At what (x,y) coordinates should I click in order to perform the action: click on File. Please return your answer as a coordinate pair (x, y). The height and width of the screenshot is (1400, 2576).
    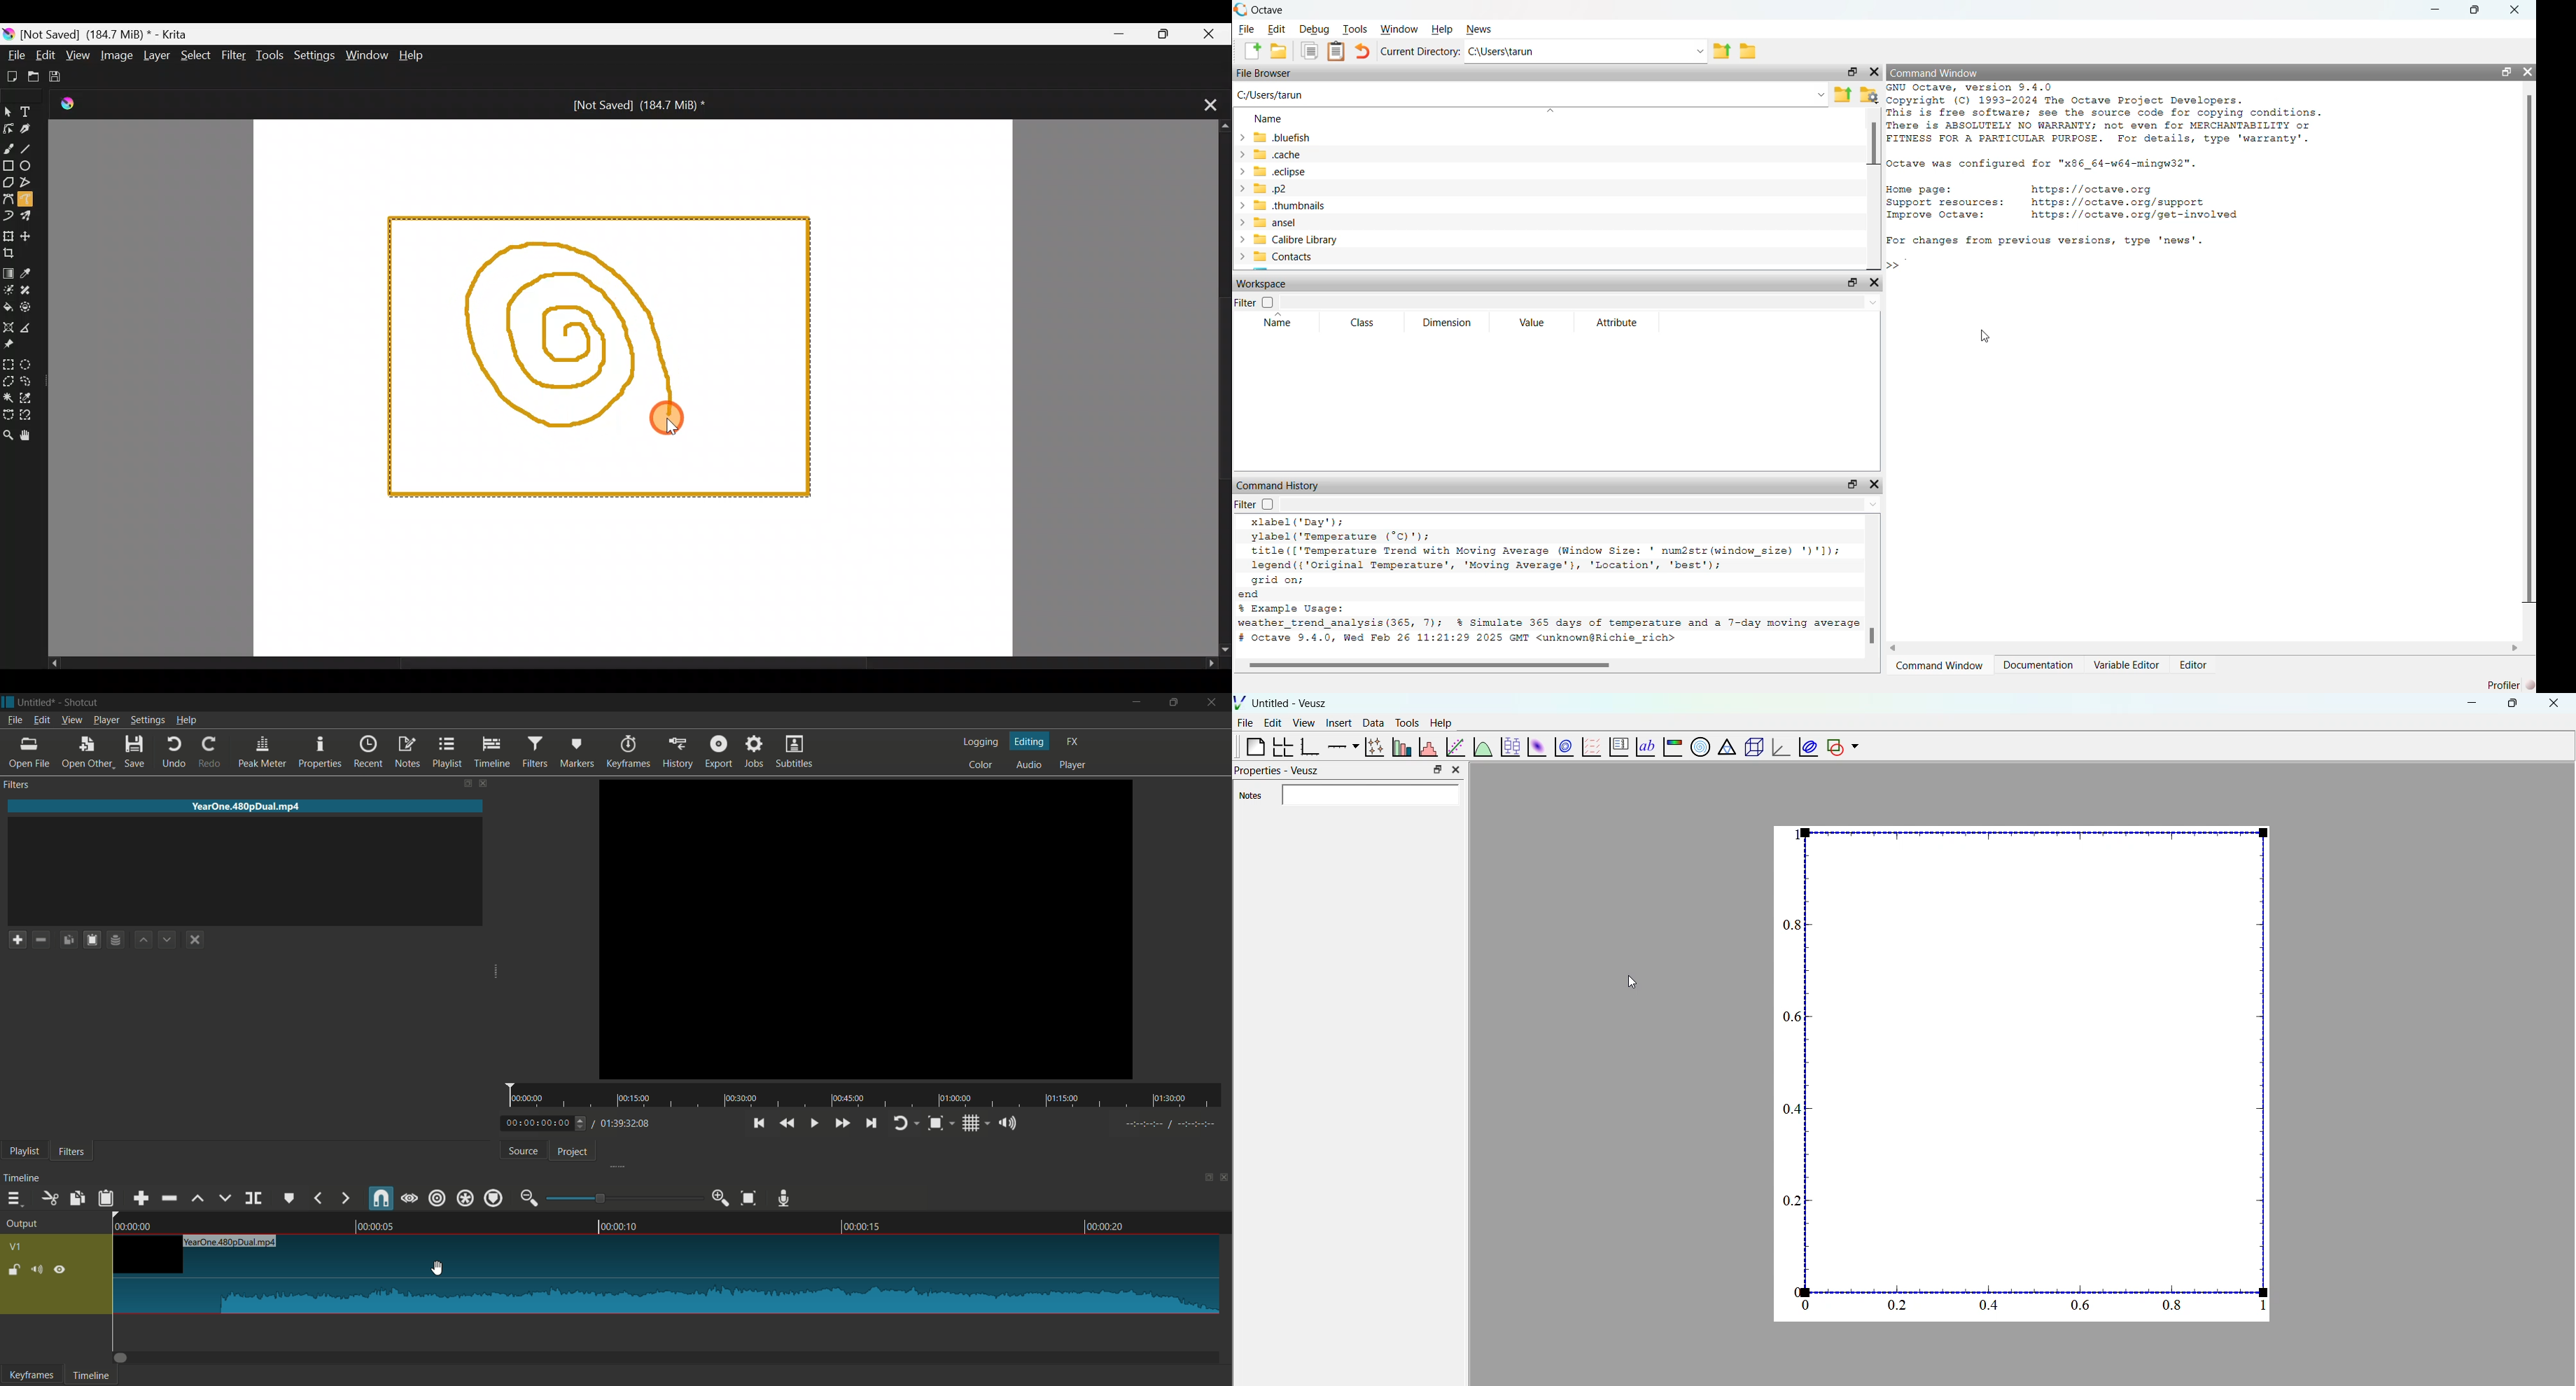
    Looking at the image, I should click on (13, 55).